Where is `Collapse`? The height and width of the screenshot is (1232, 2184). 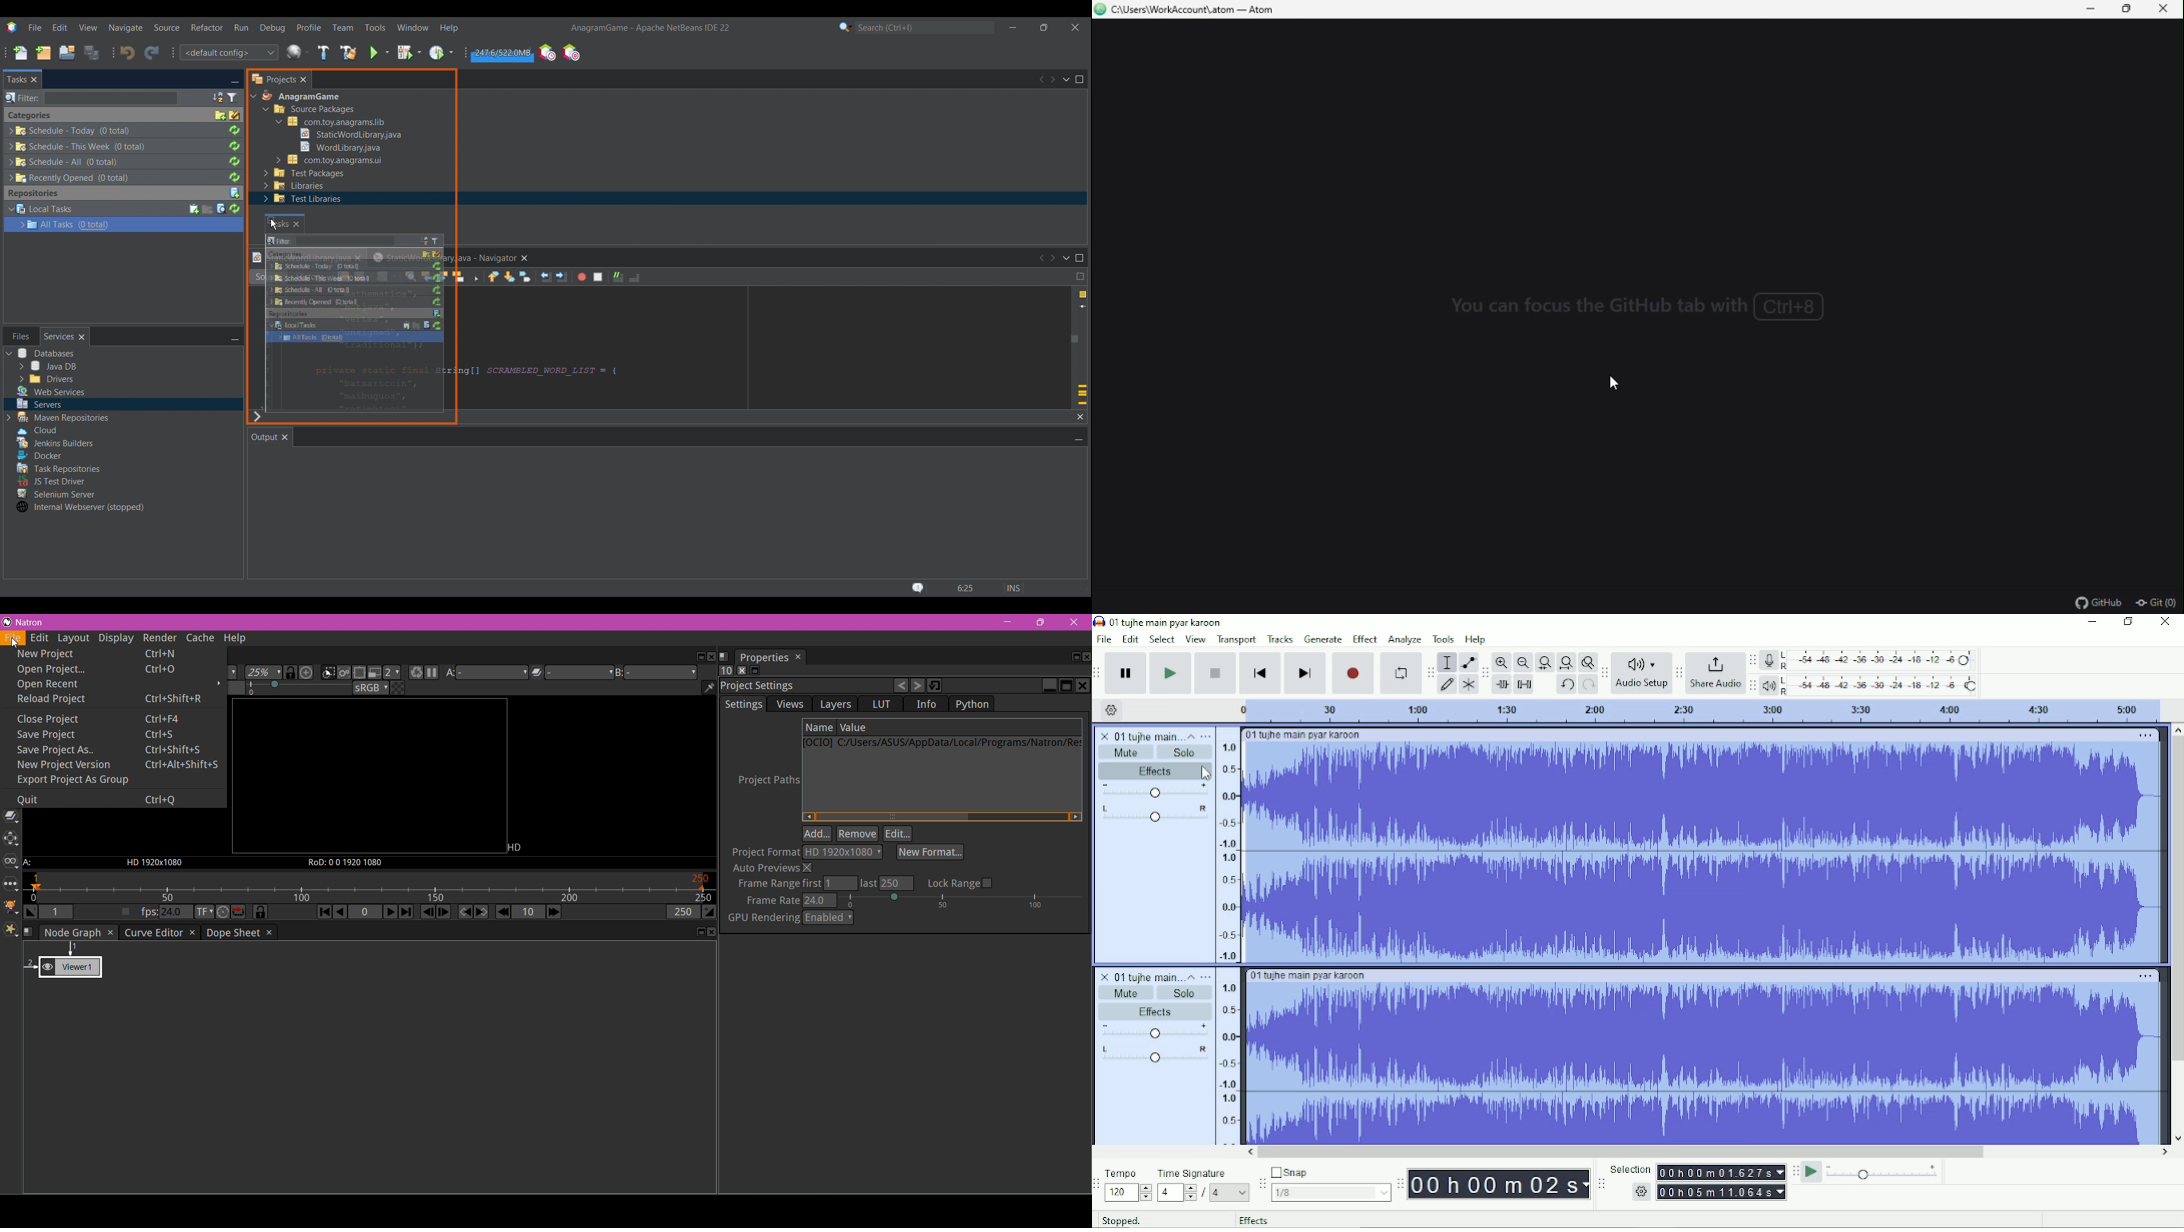
Collapse is located at coordinates (1187, 977).